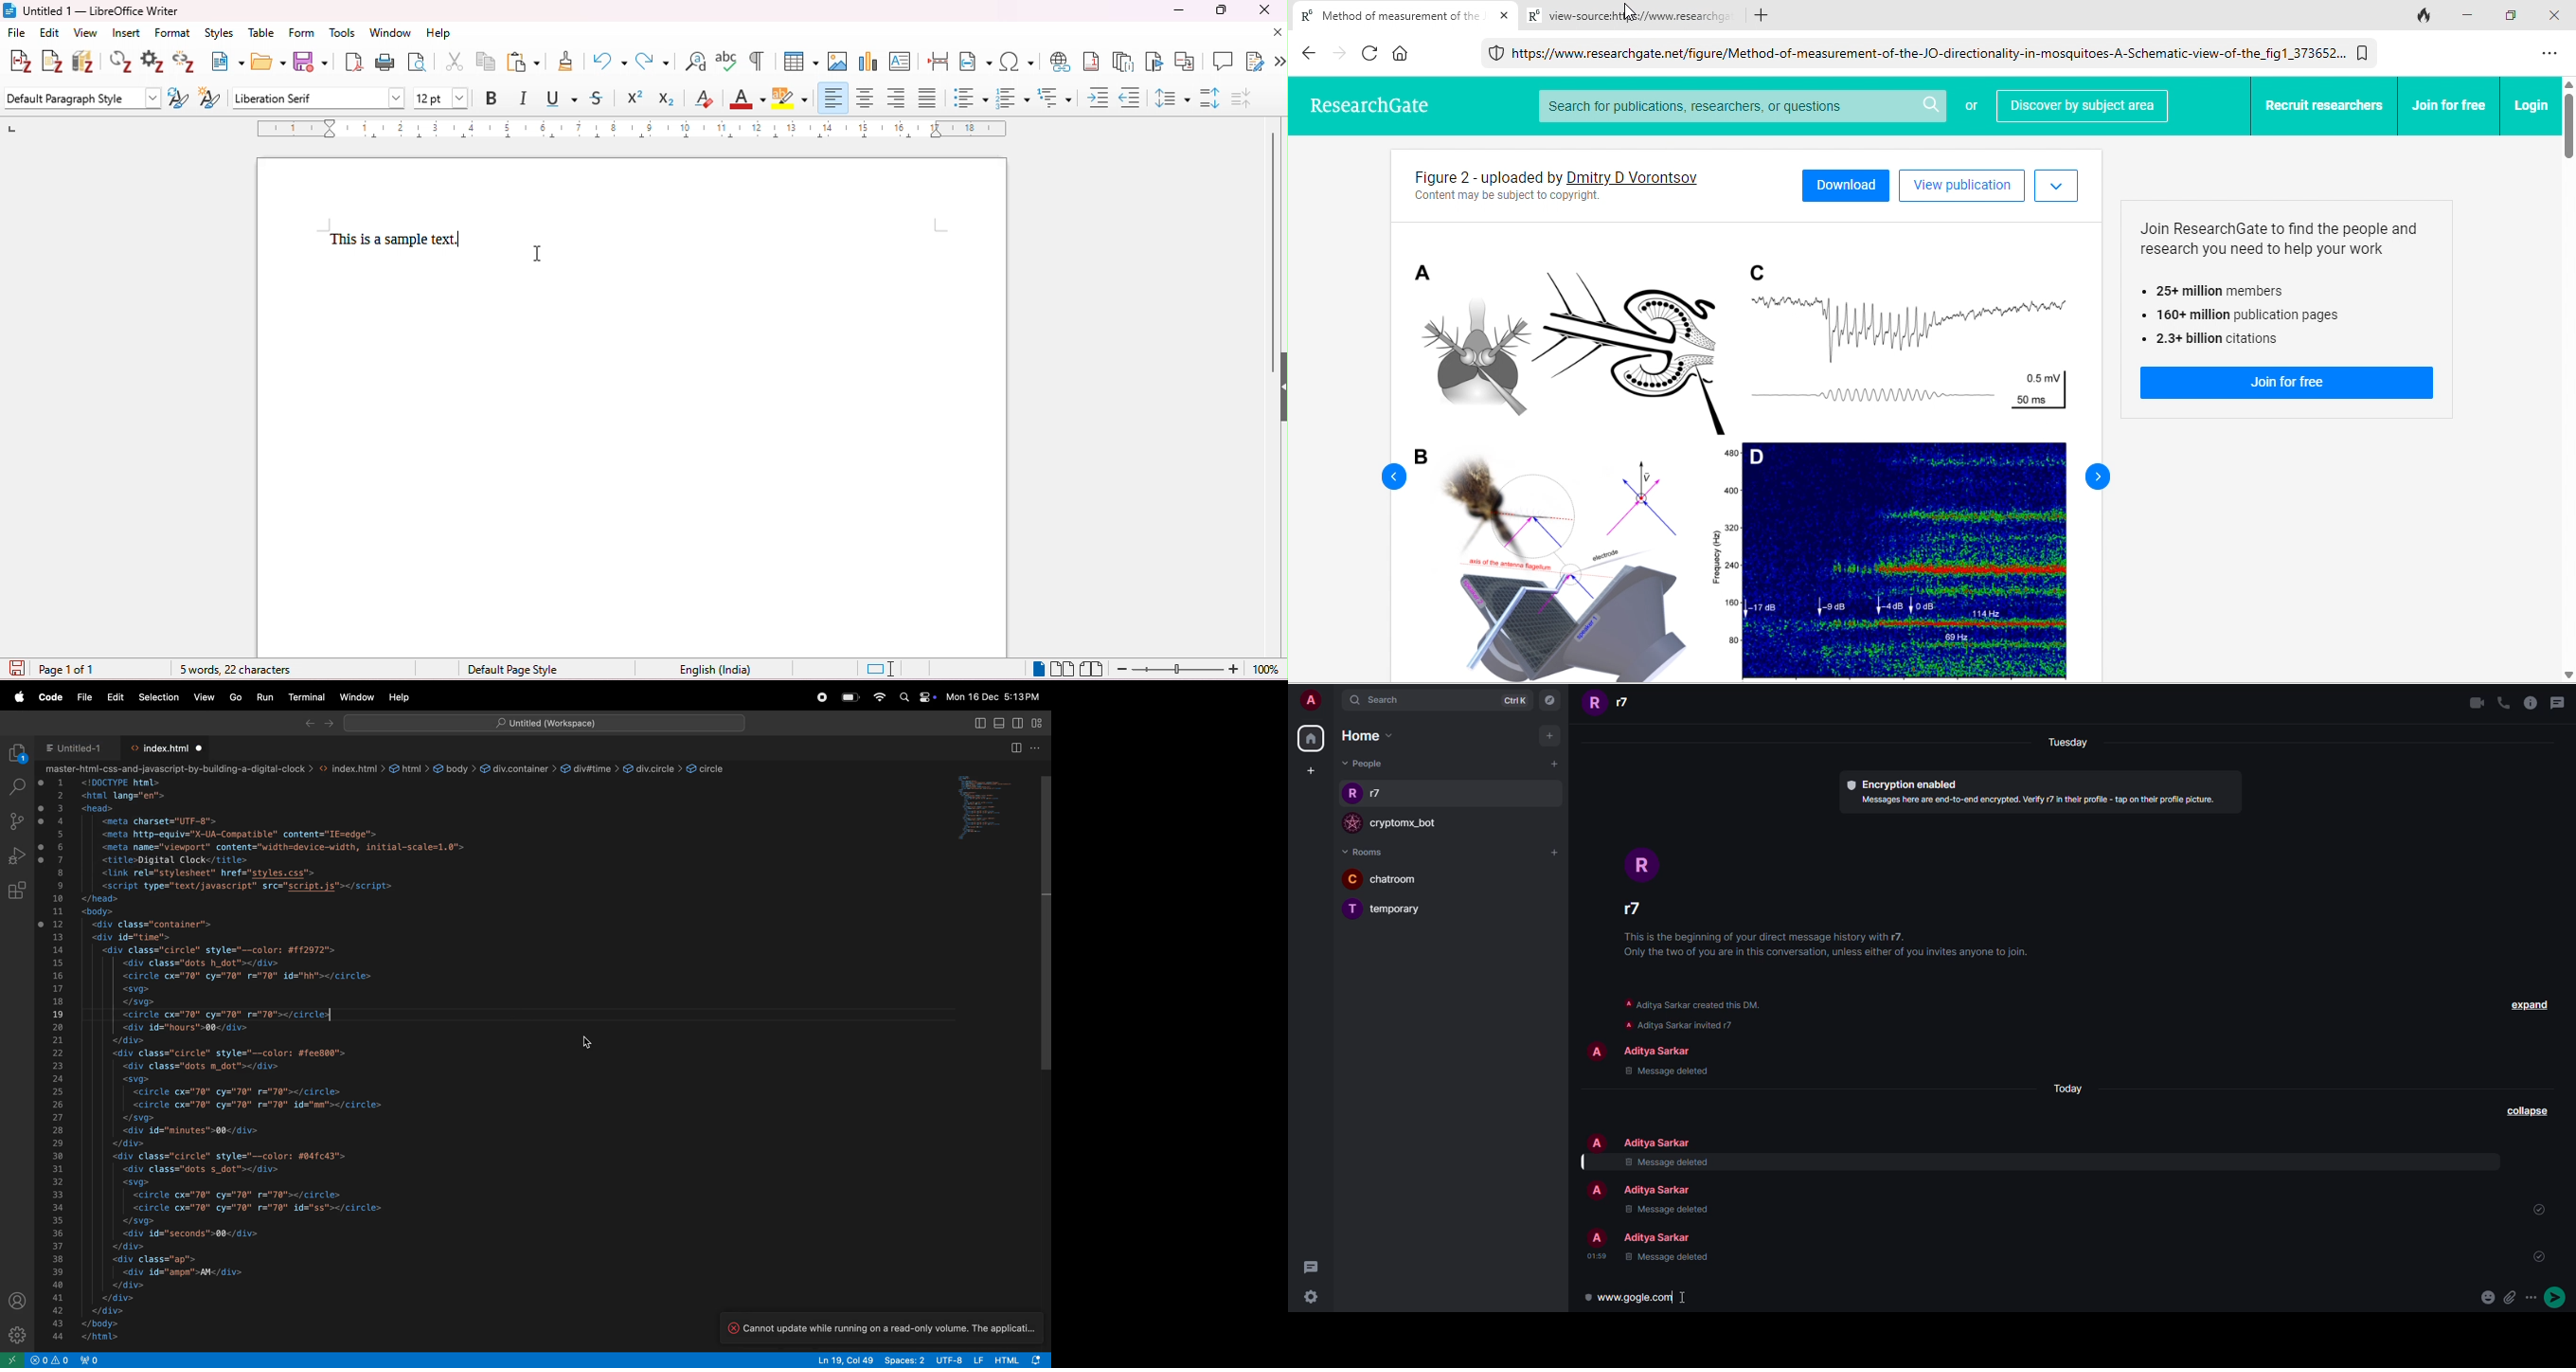  Describe the element at coordinates (1549, 736) in the screenshot. I see `add` at that location.